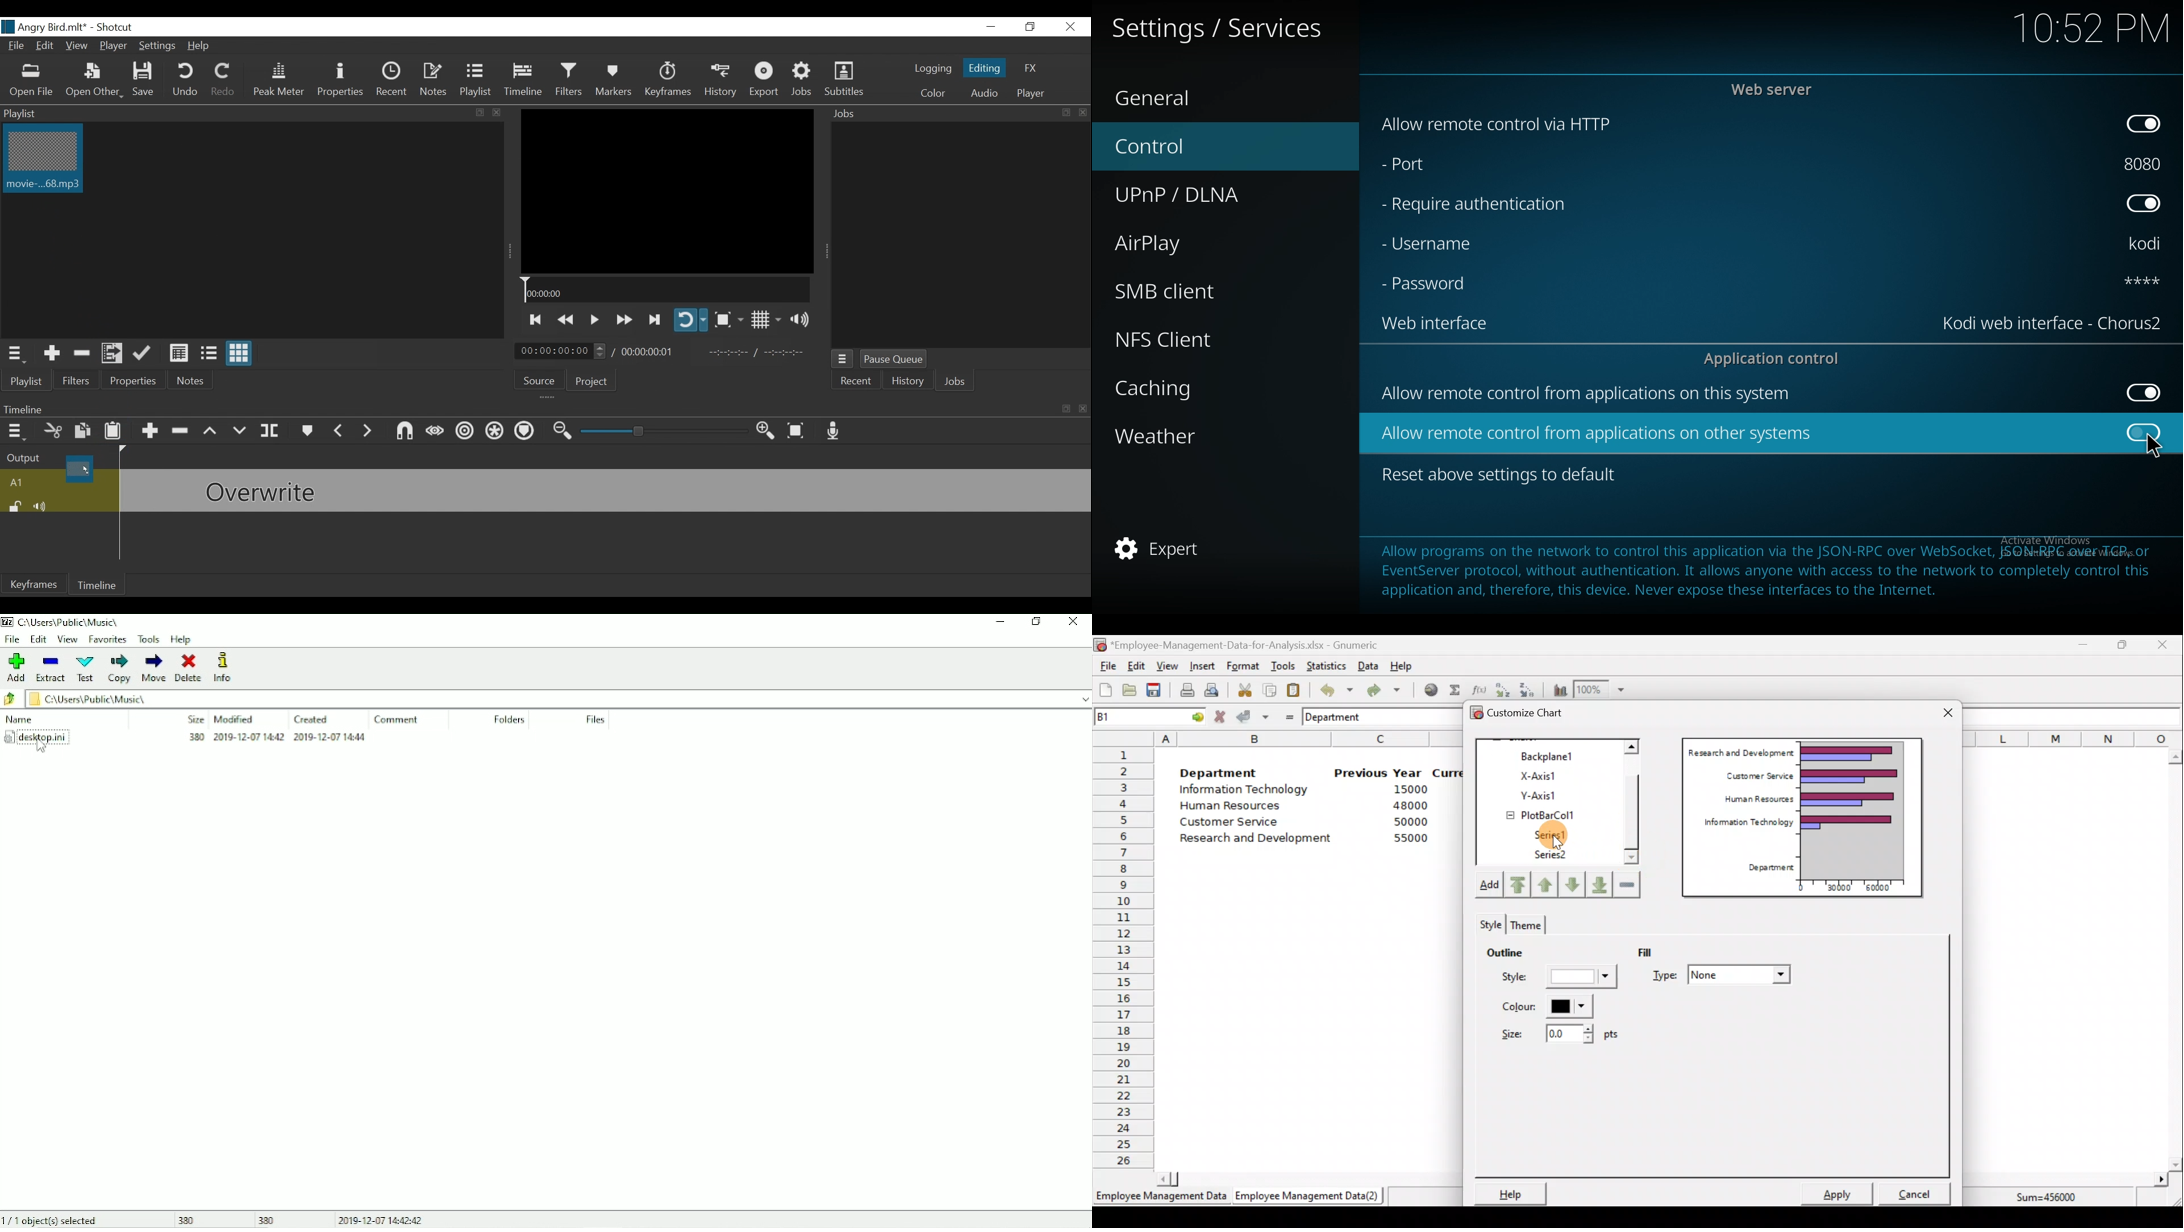 The width and height of the screenshot is (2184, 1232). Describe the element at coordinates (1406, 789) in the screenshot. I see `15000` at that location.